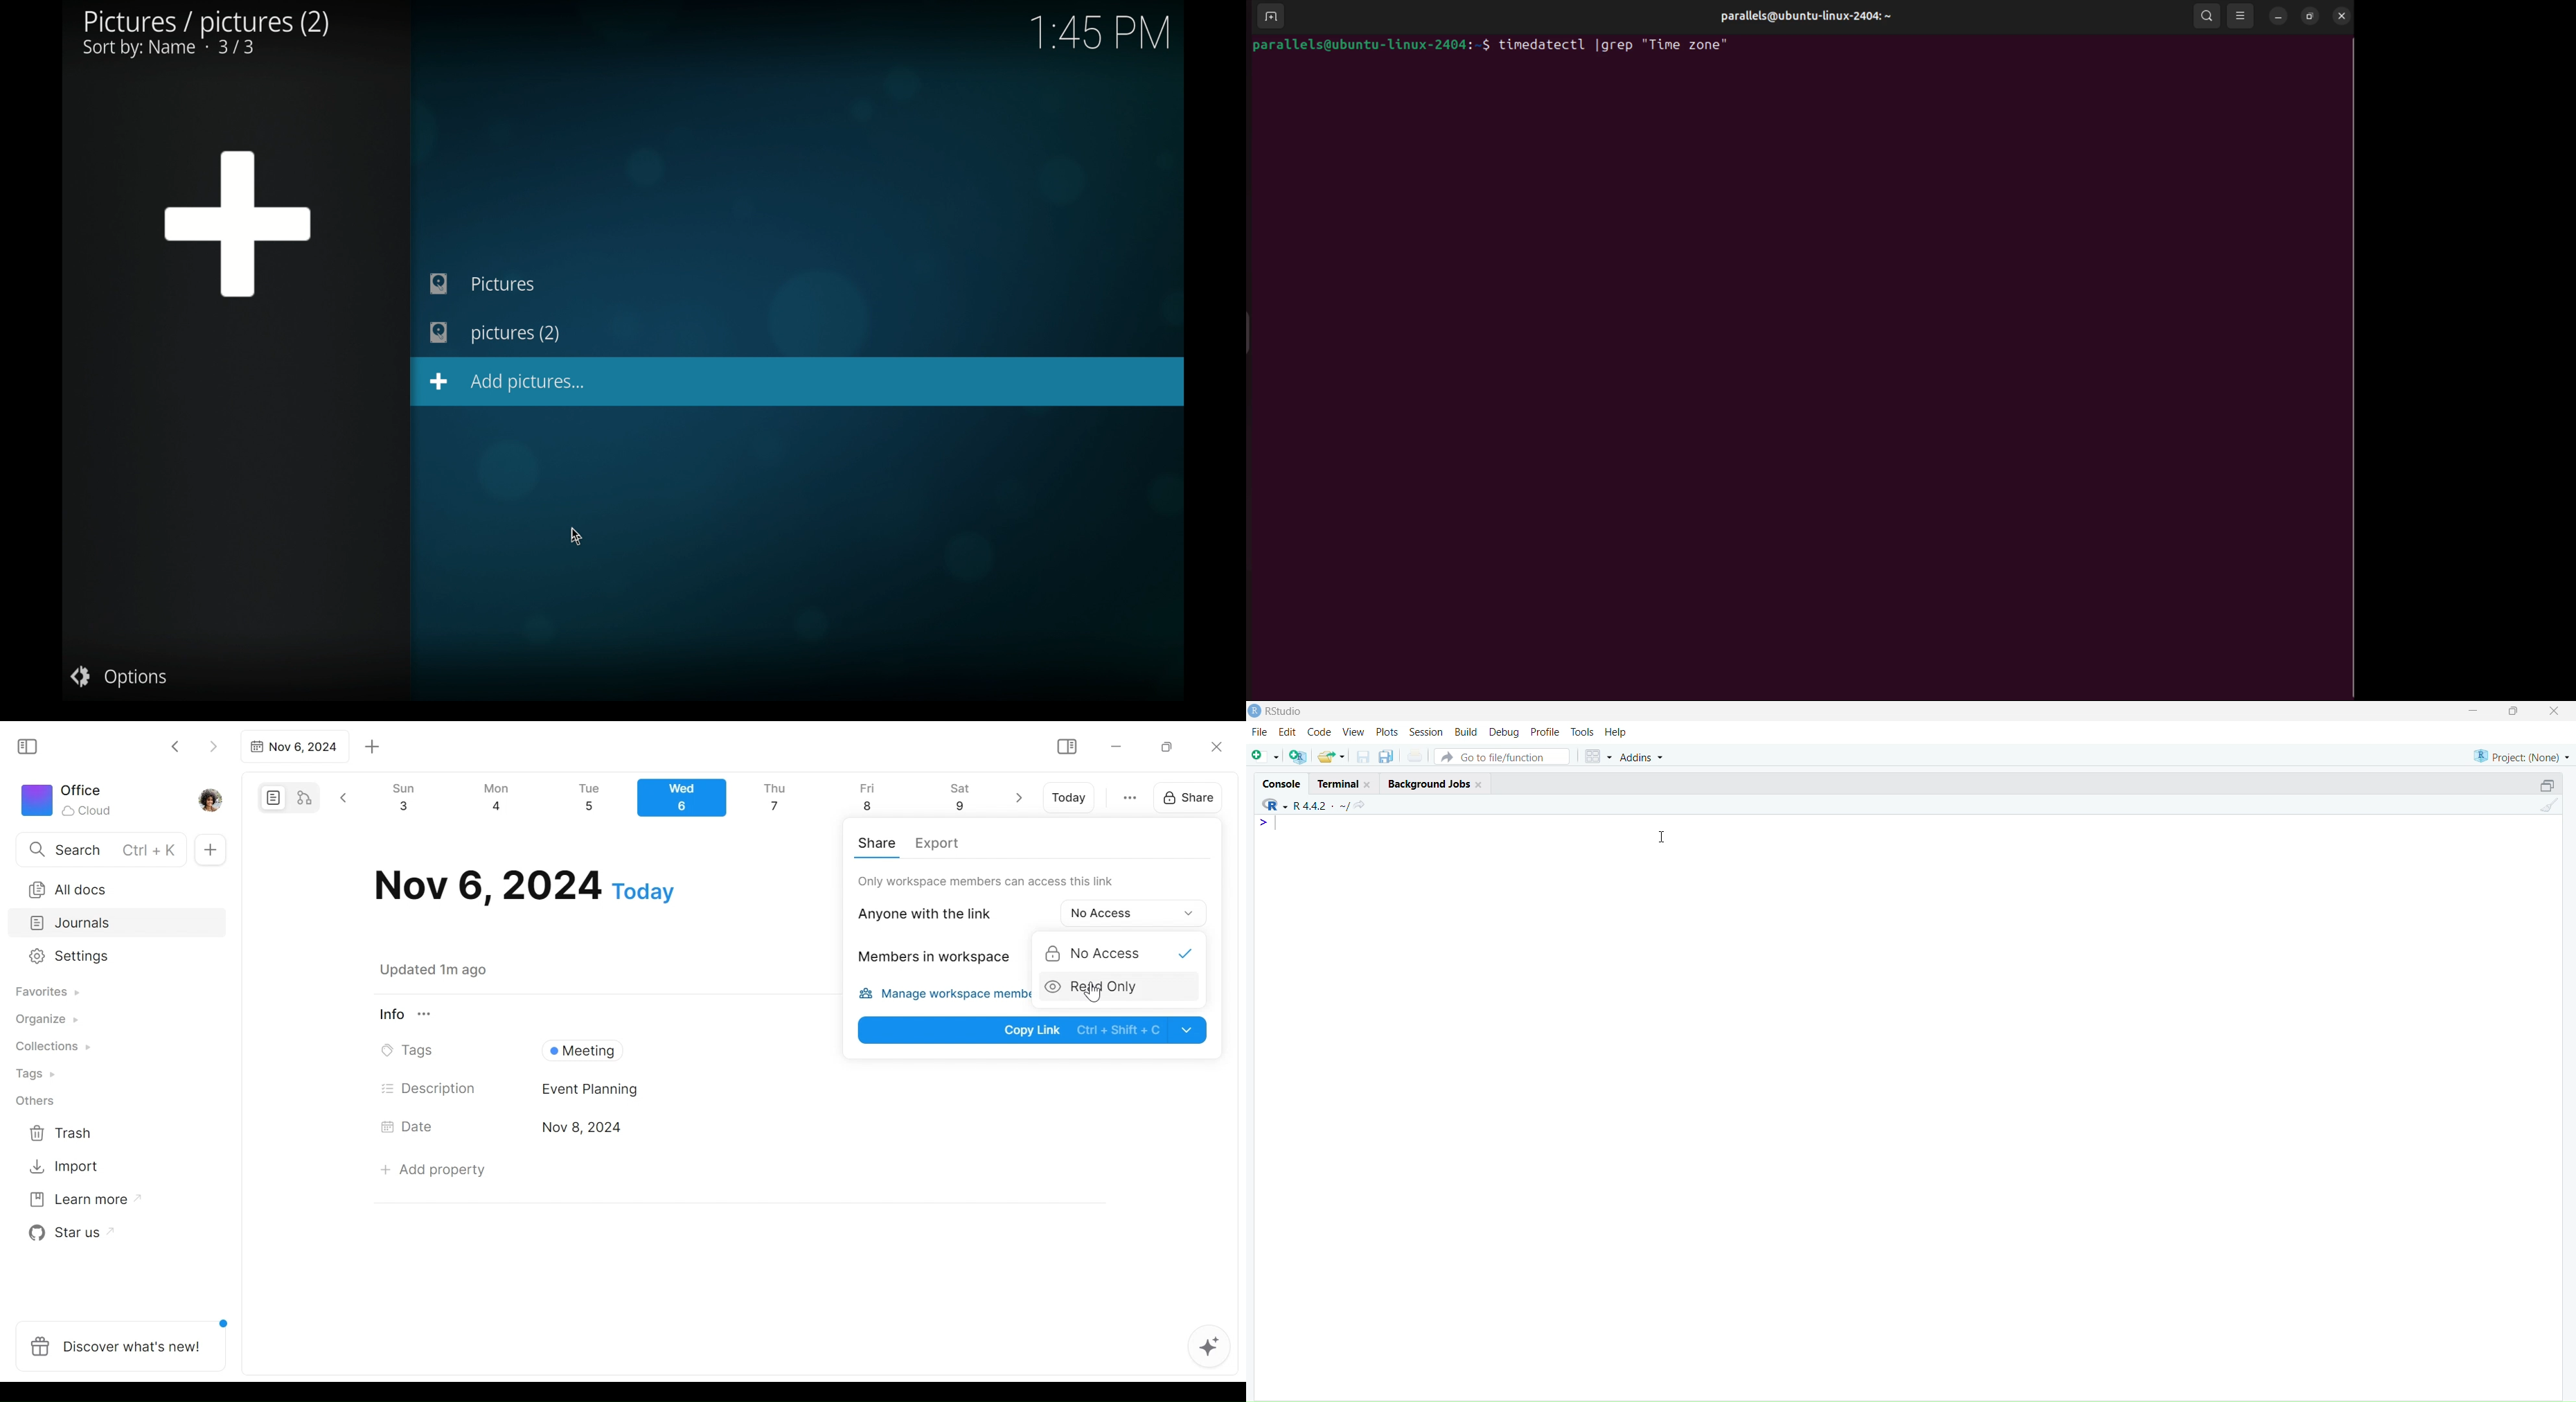 This screenshot has height=1428, width=2576. Describe the element at coordinates (1369, 785) in the screenshot. I see `close` at that location.